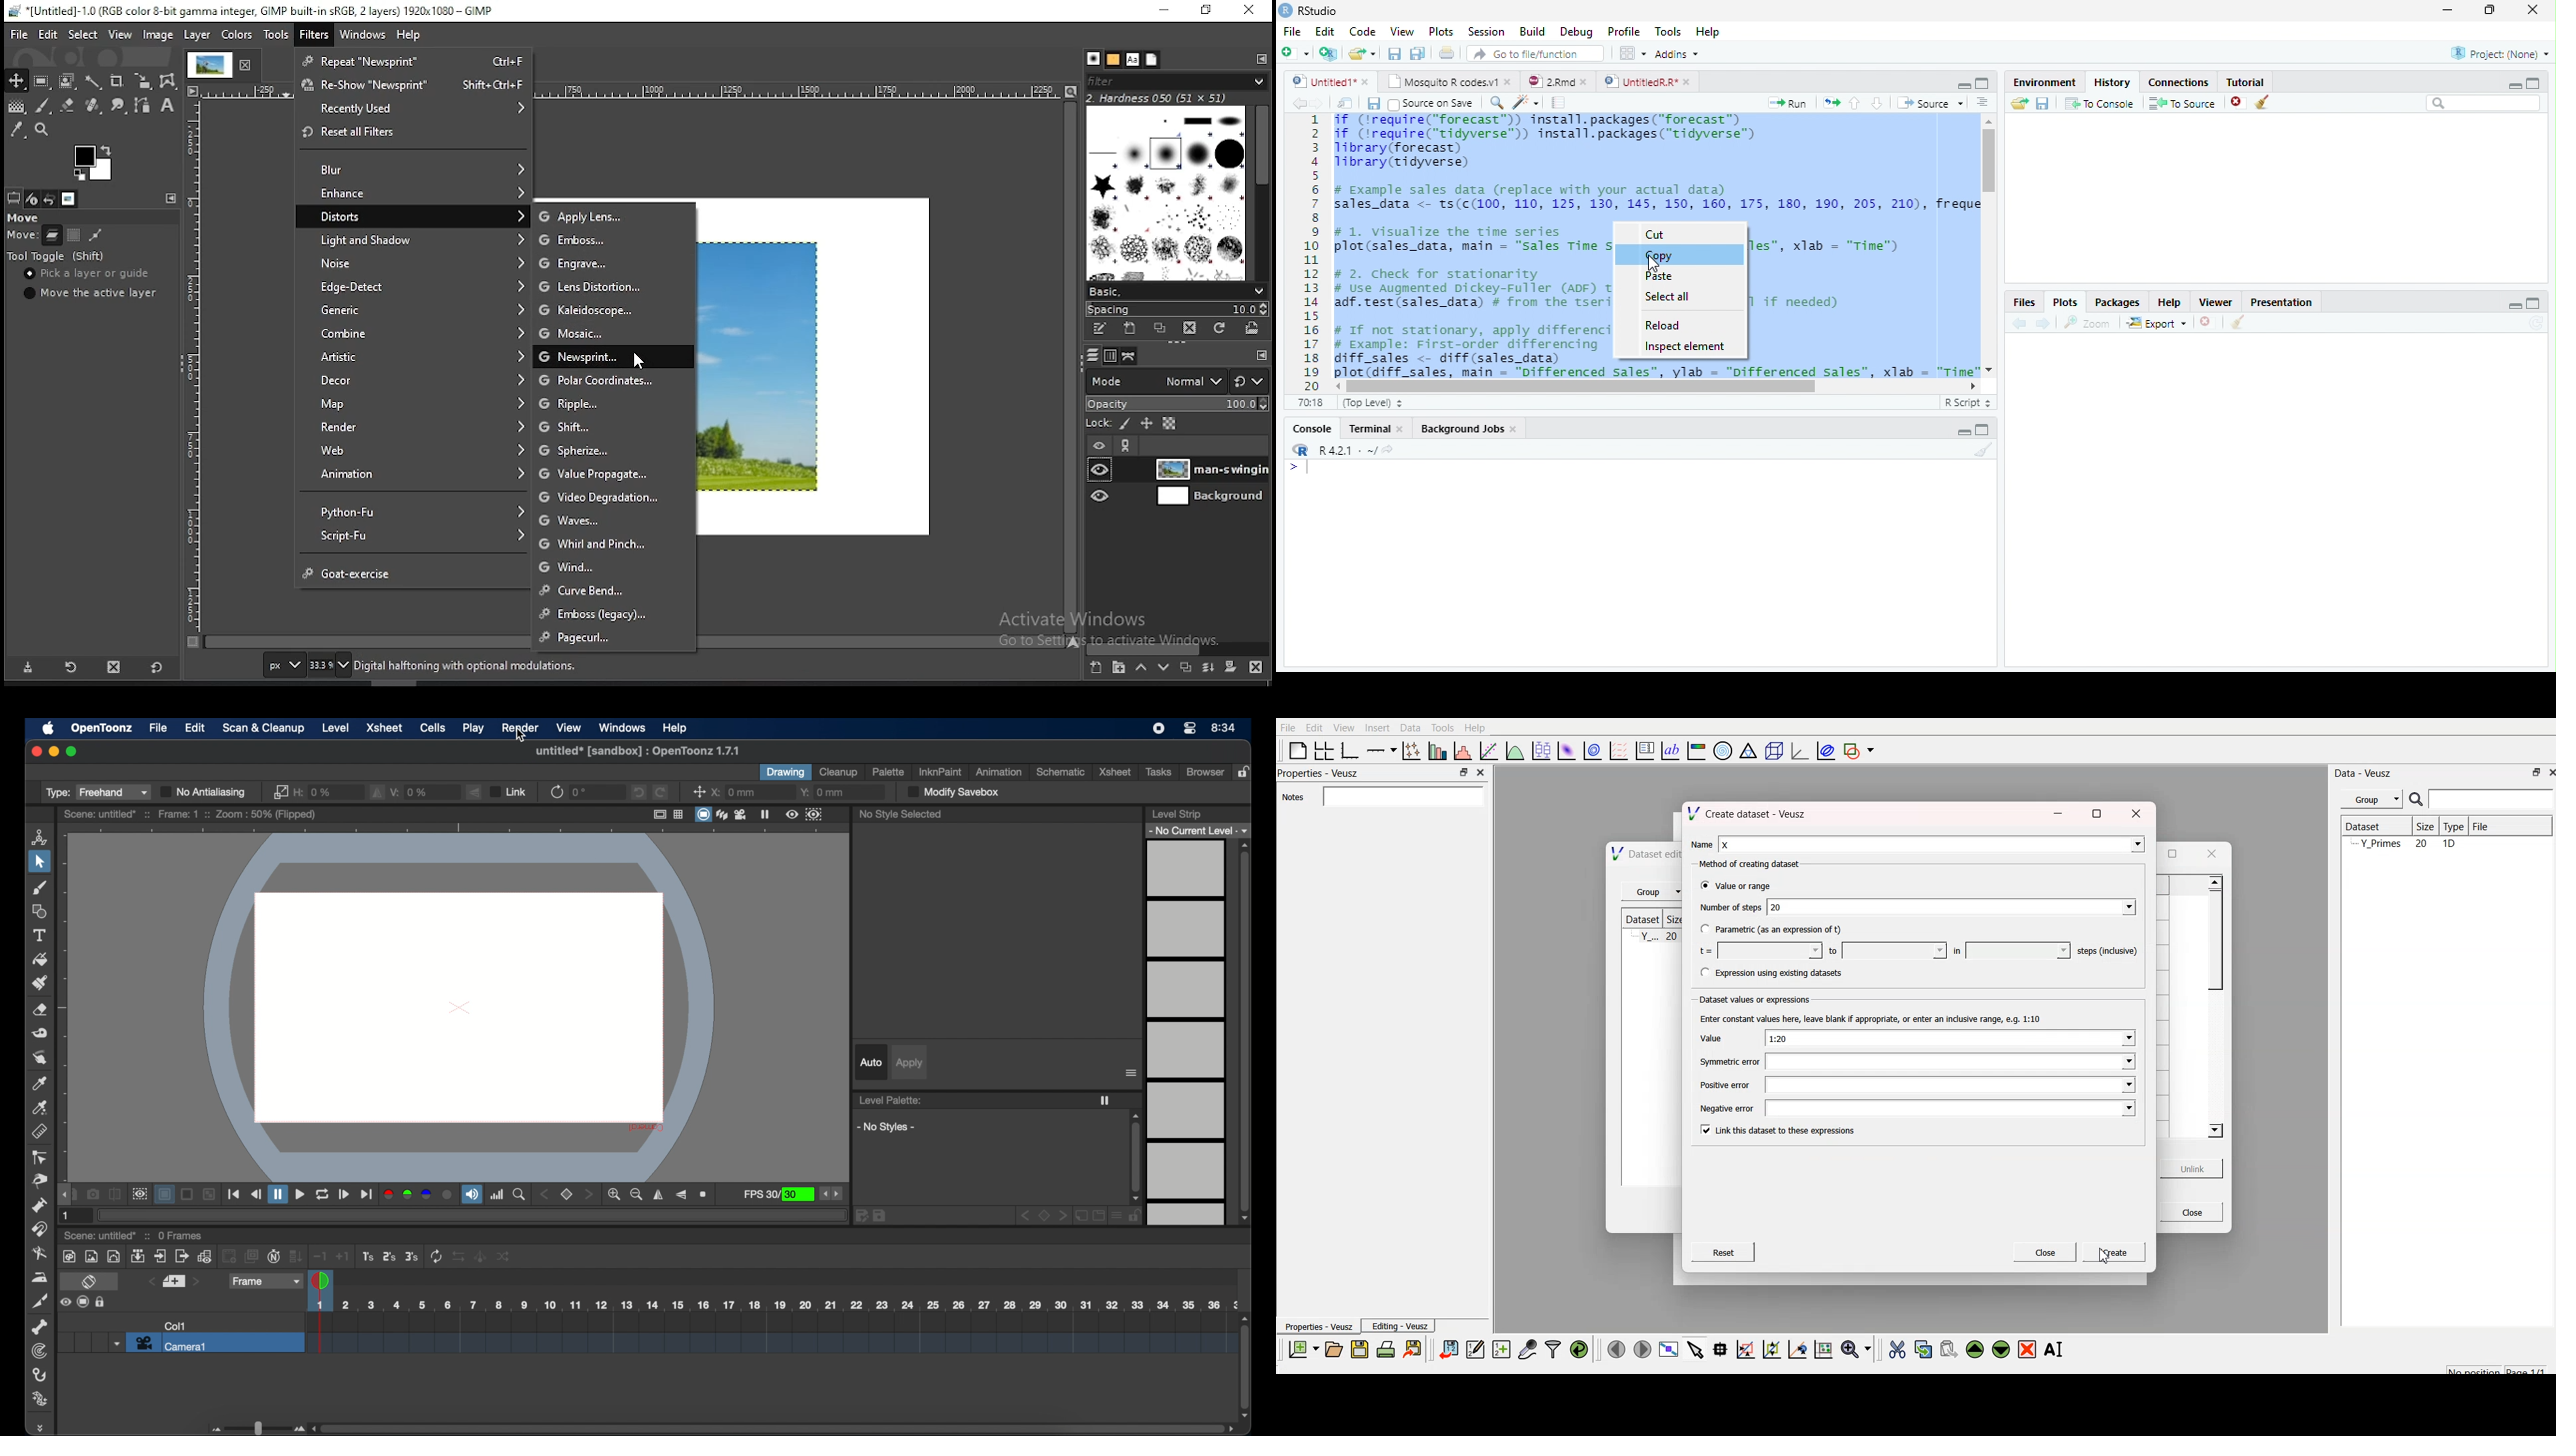 The image size is (2576, 1456). Describe the element at coordinates (1983, 104) in the screenshot. I see `Show document outline` at that location.